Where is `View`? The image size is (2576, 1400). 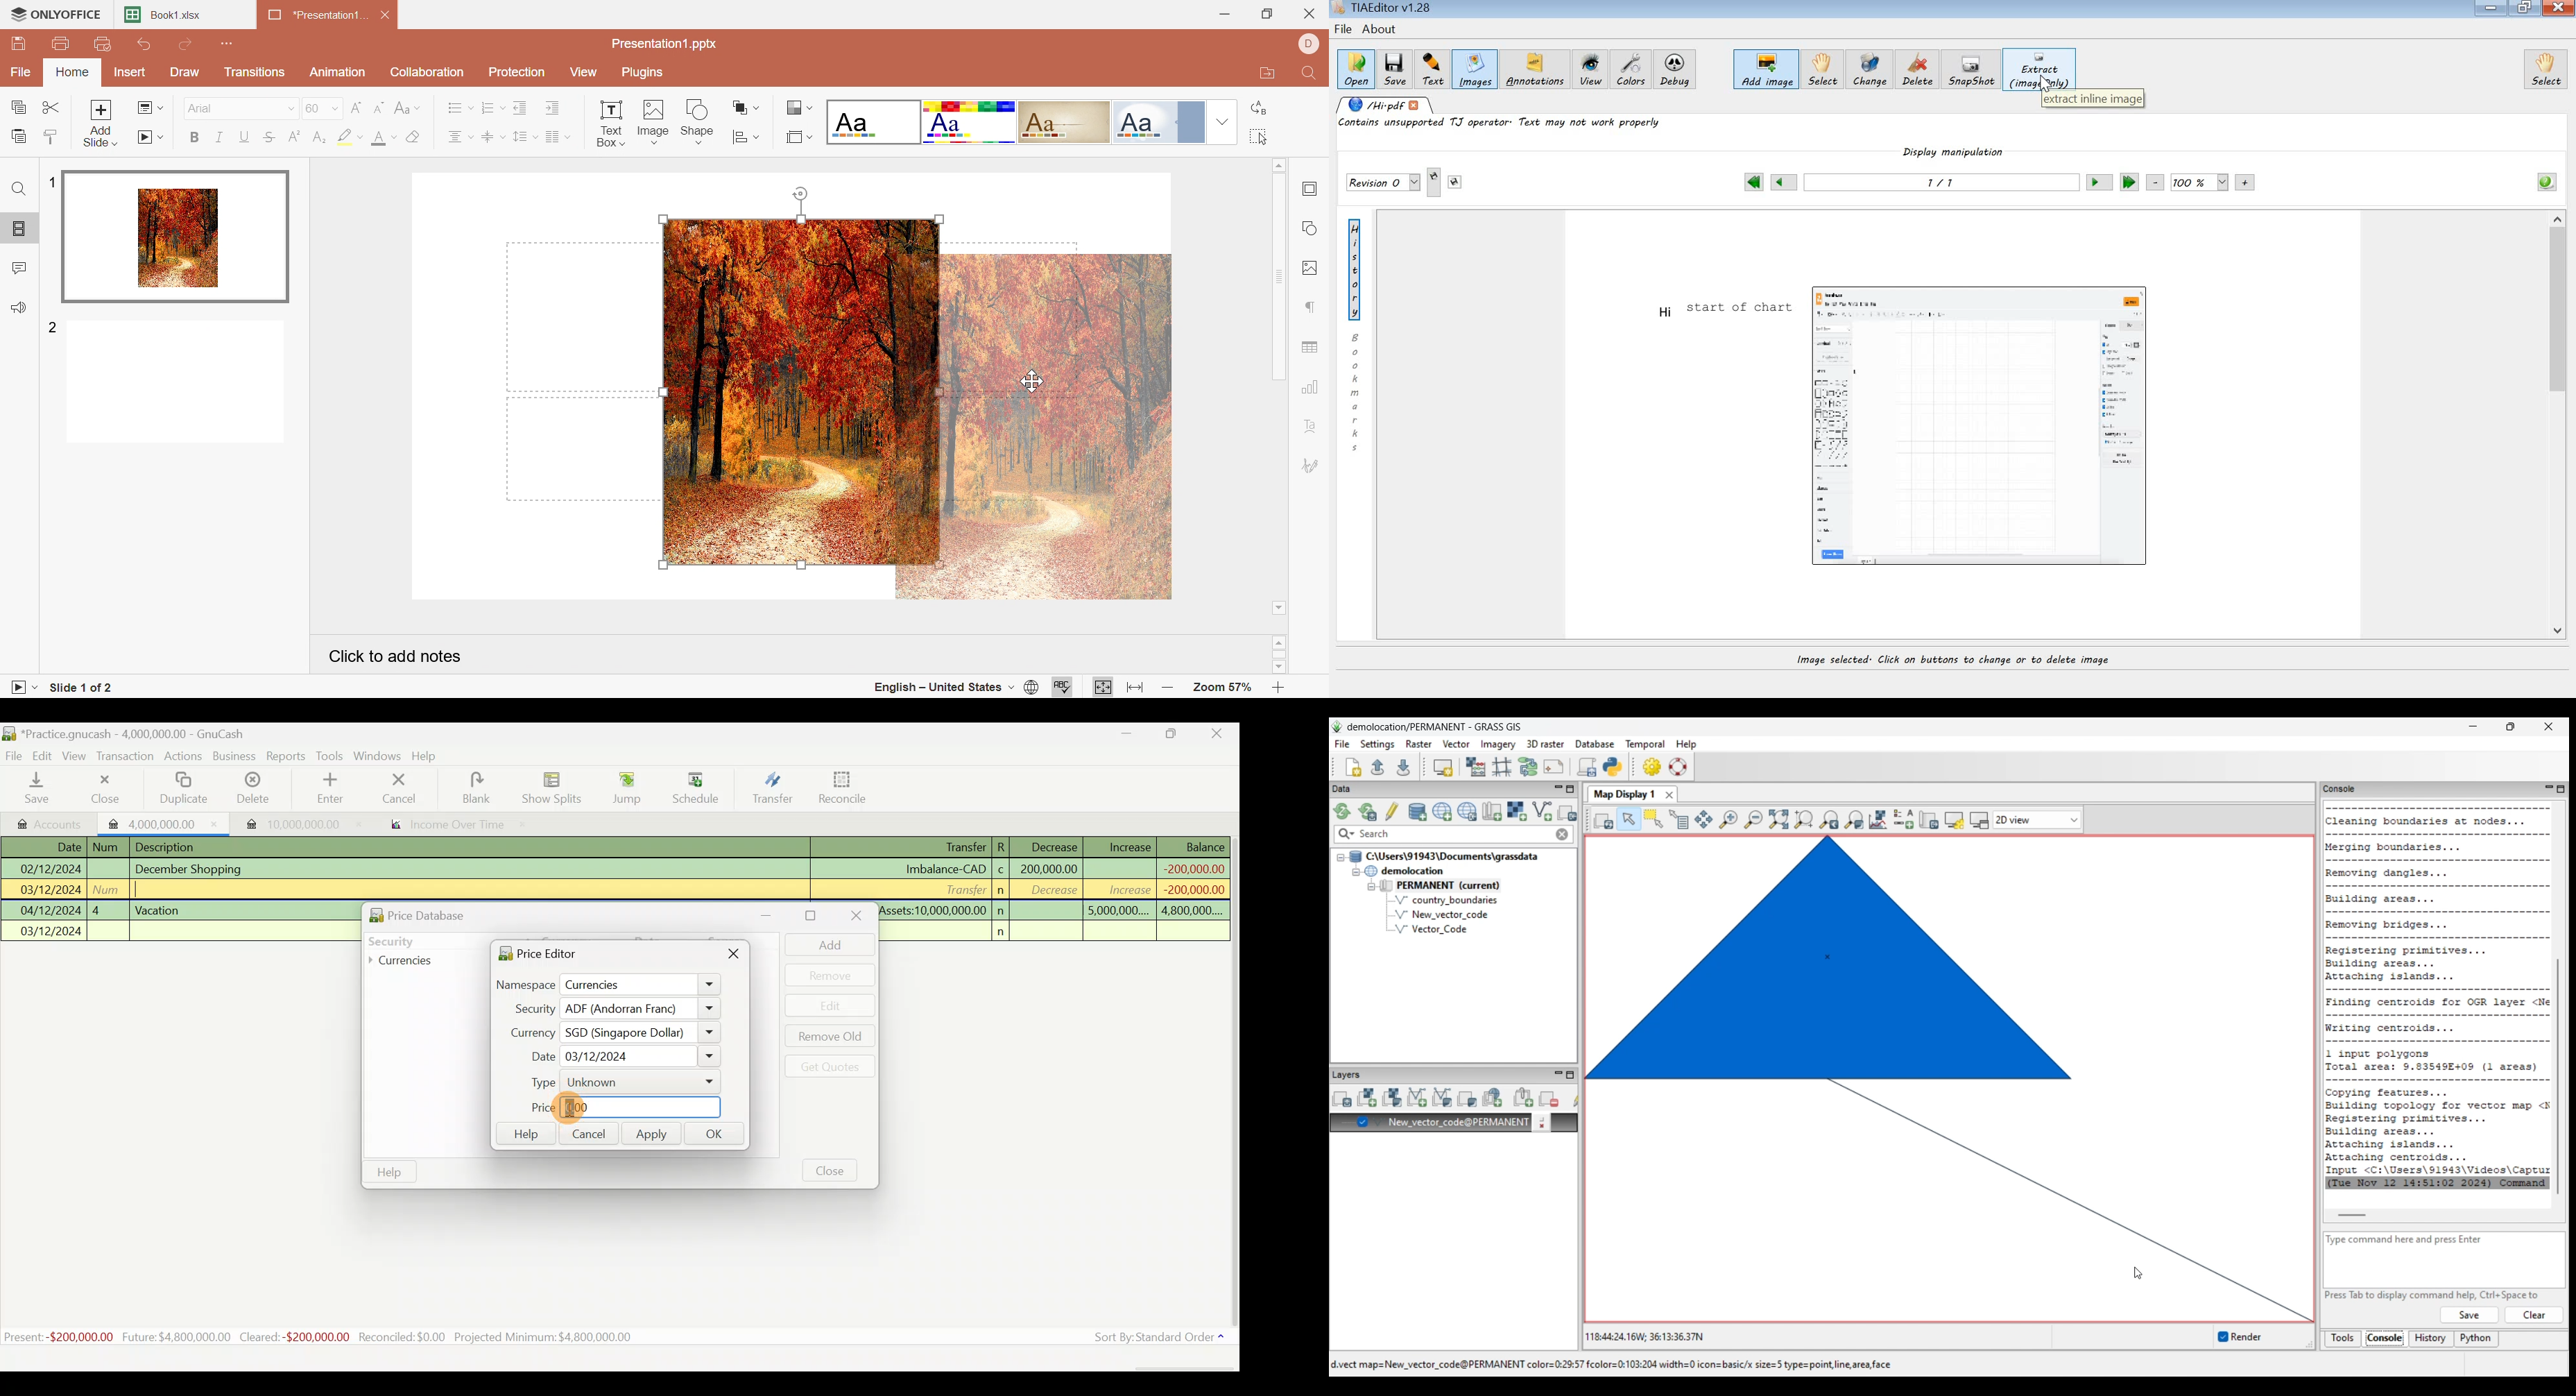 View is located at coordinates (588, 74).